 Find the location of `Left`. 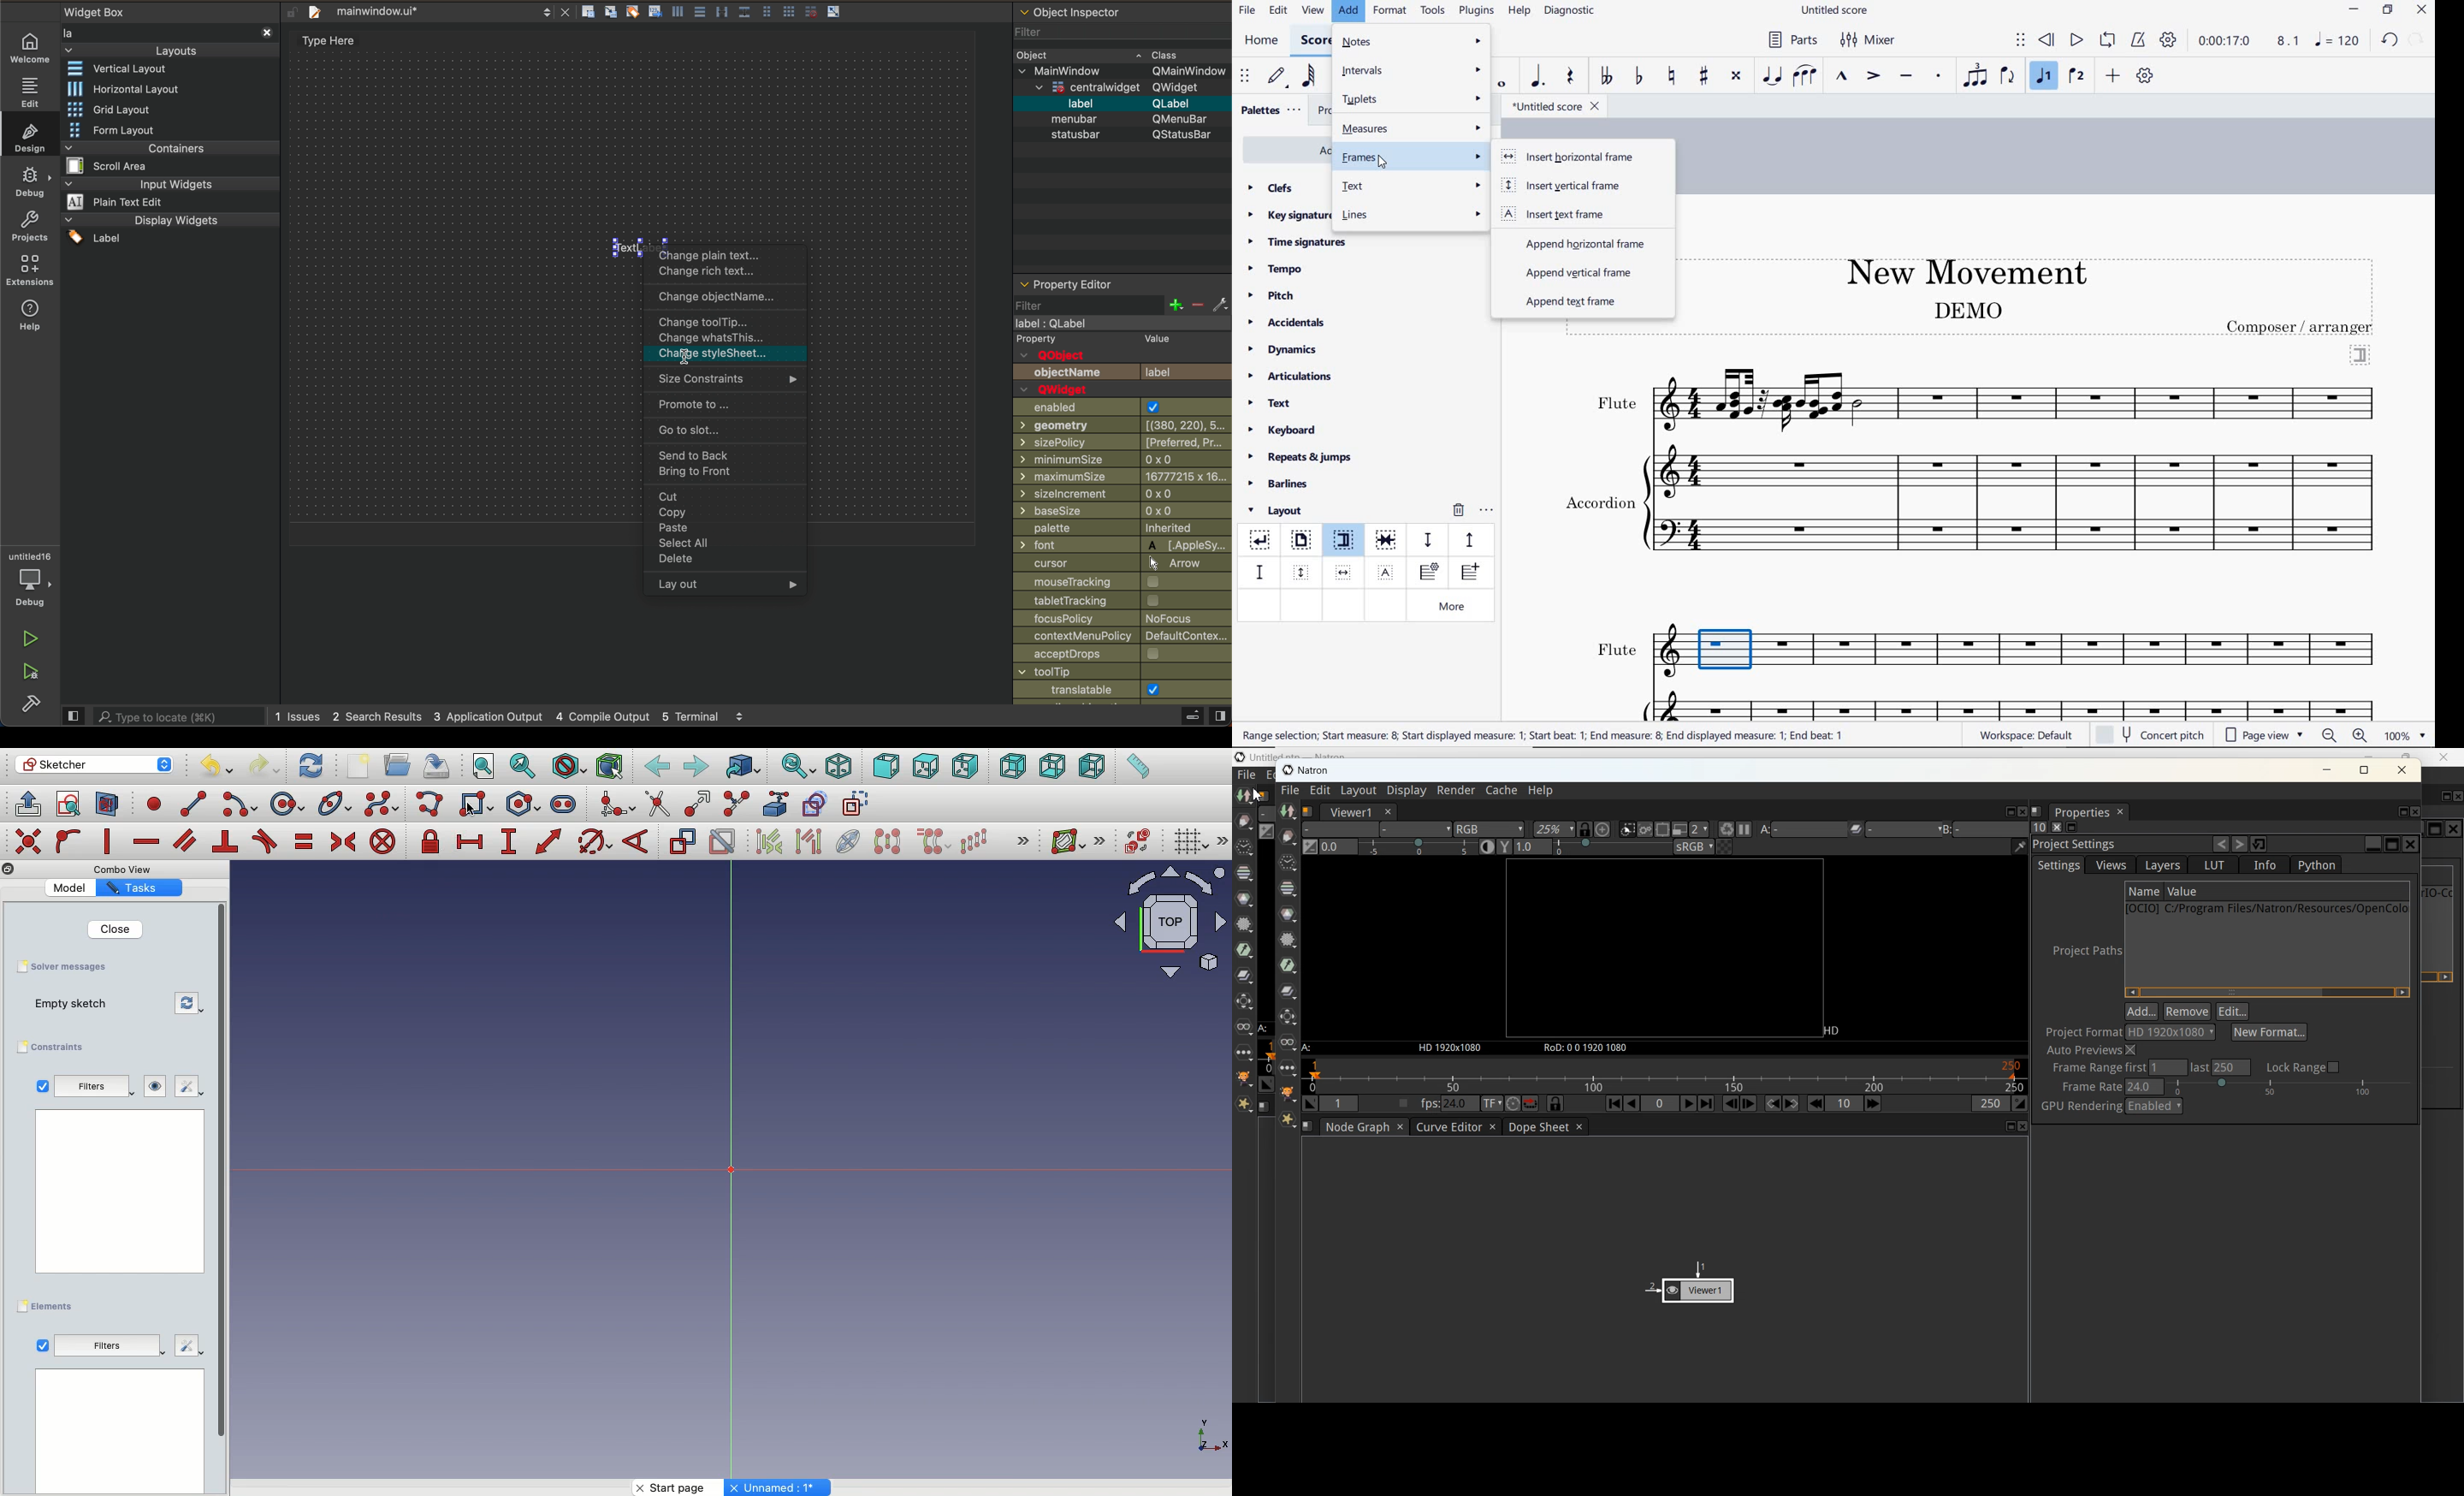

Left is located at coordinates (1091, 767).